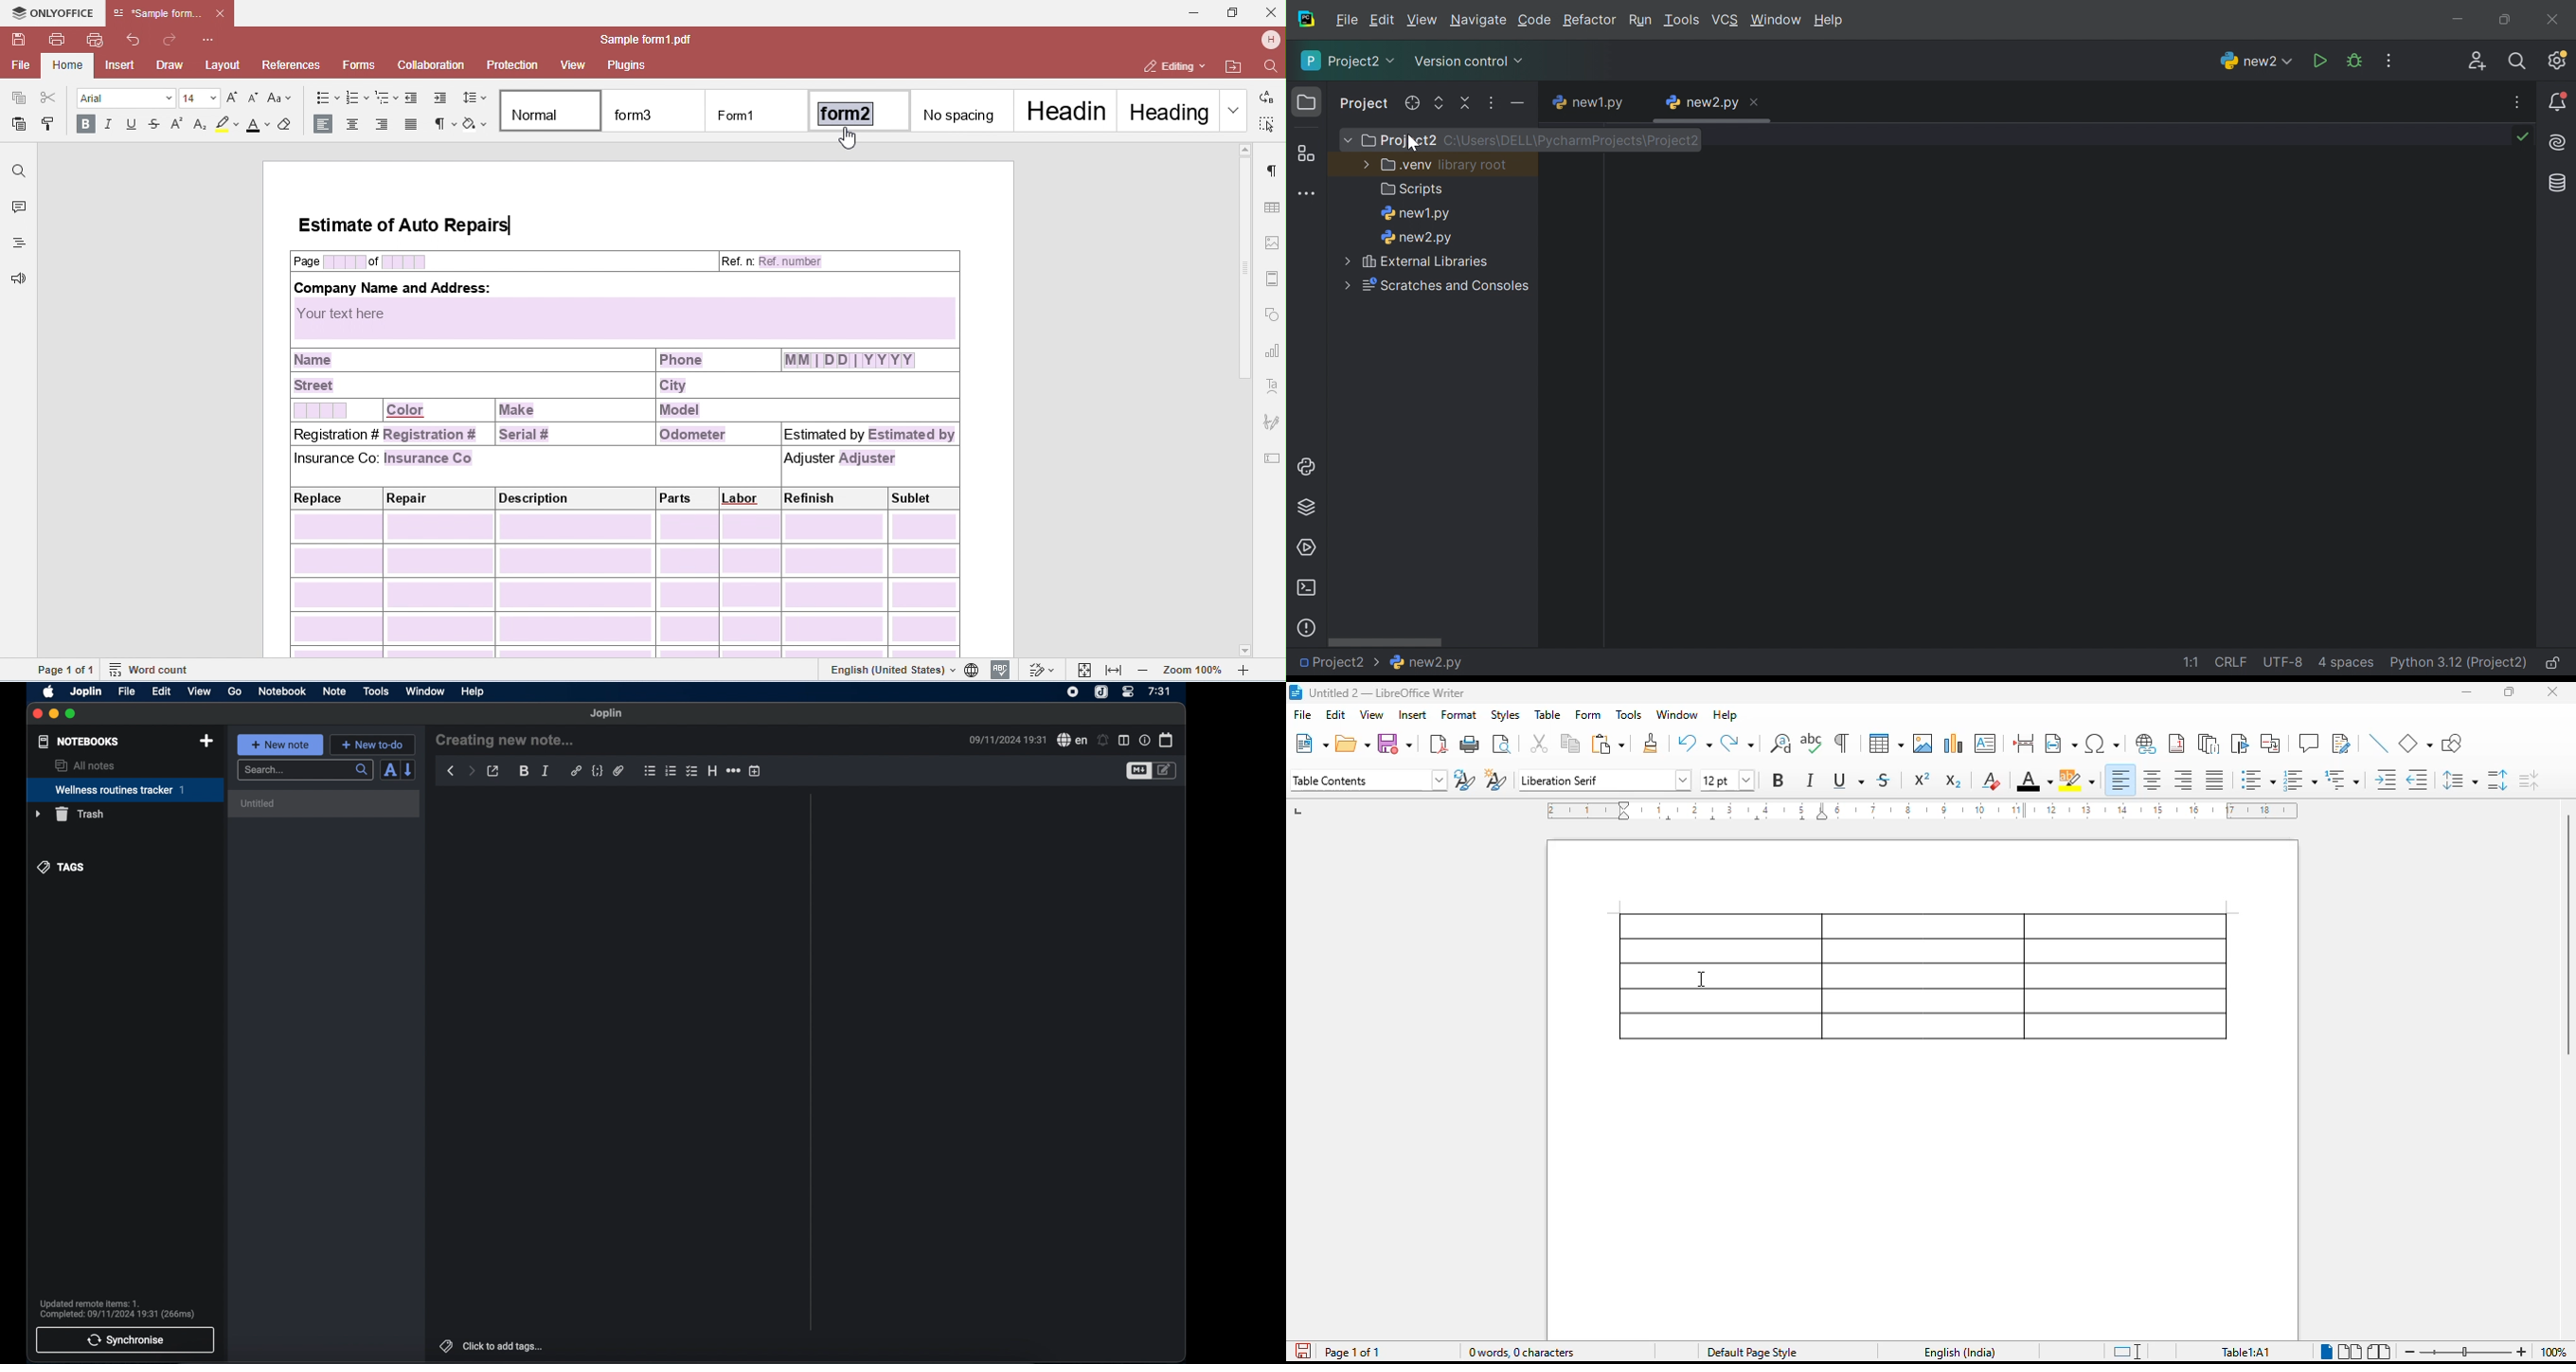 The image size is (2576, 1372). What do you see at coordinates (409, 770) in the screenshot?
I see `reverse sort order` at bounding box center [409, 770].